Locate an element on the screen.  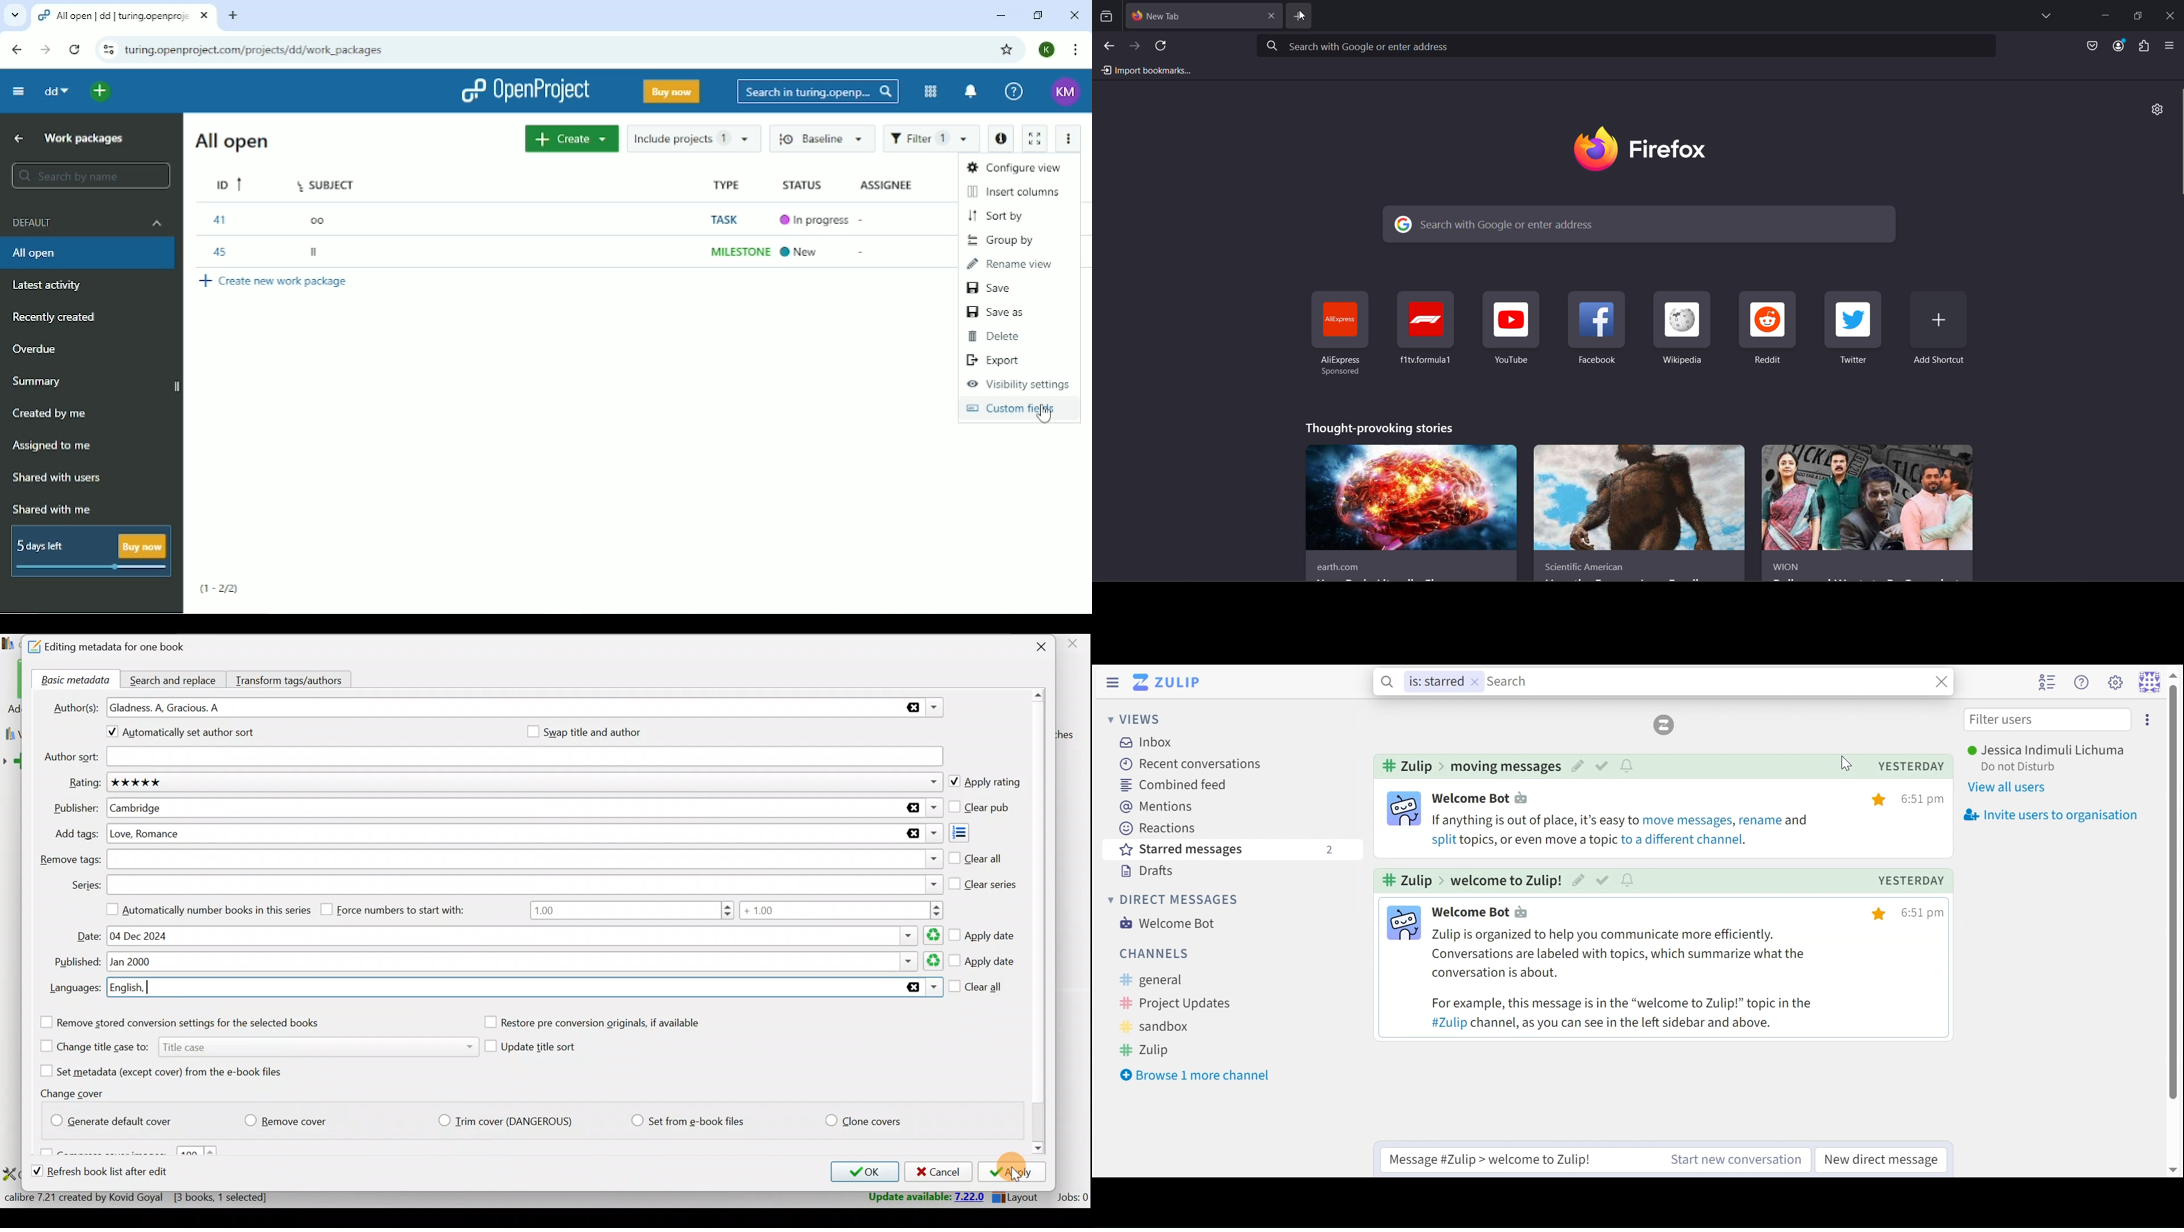
Hide Sidebar is located at coordinates (1111, 682).